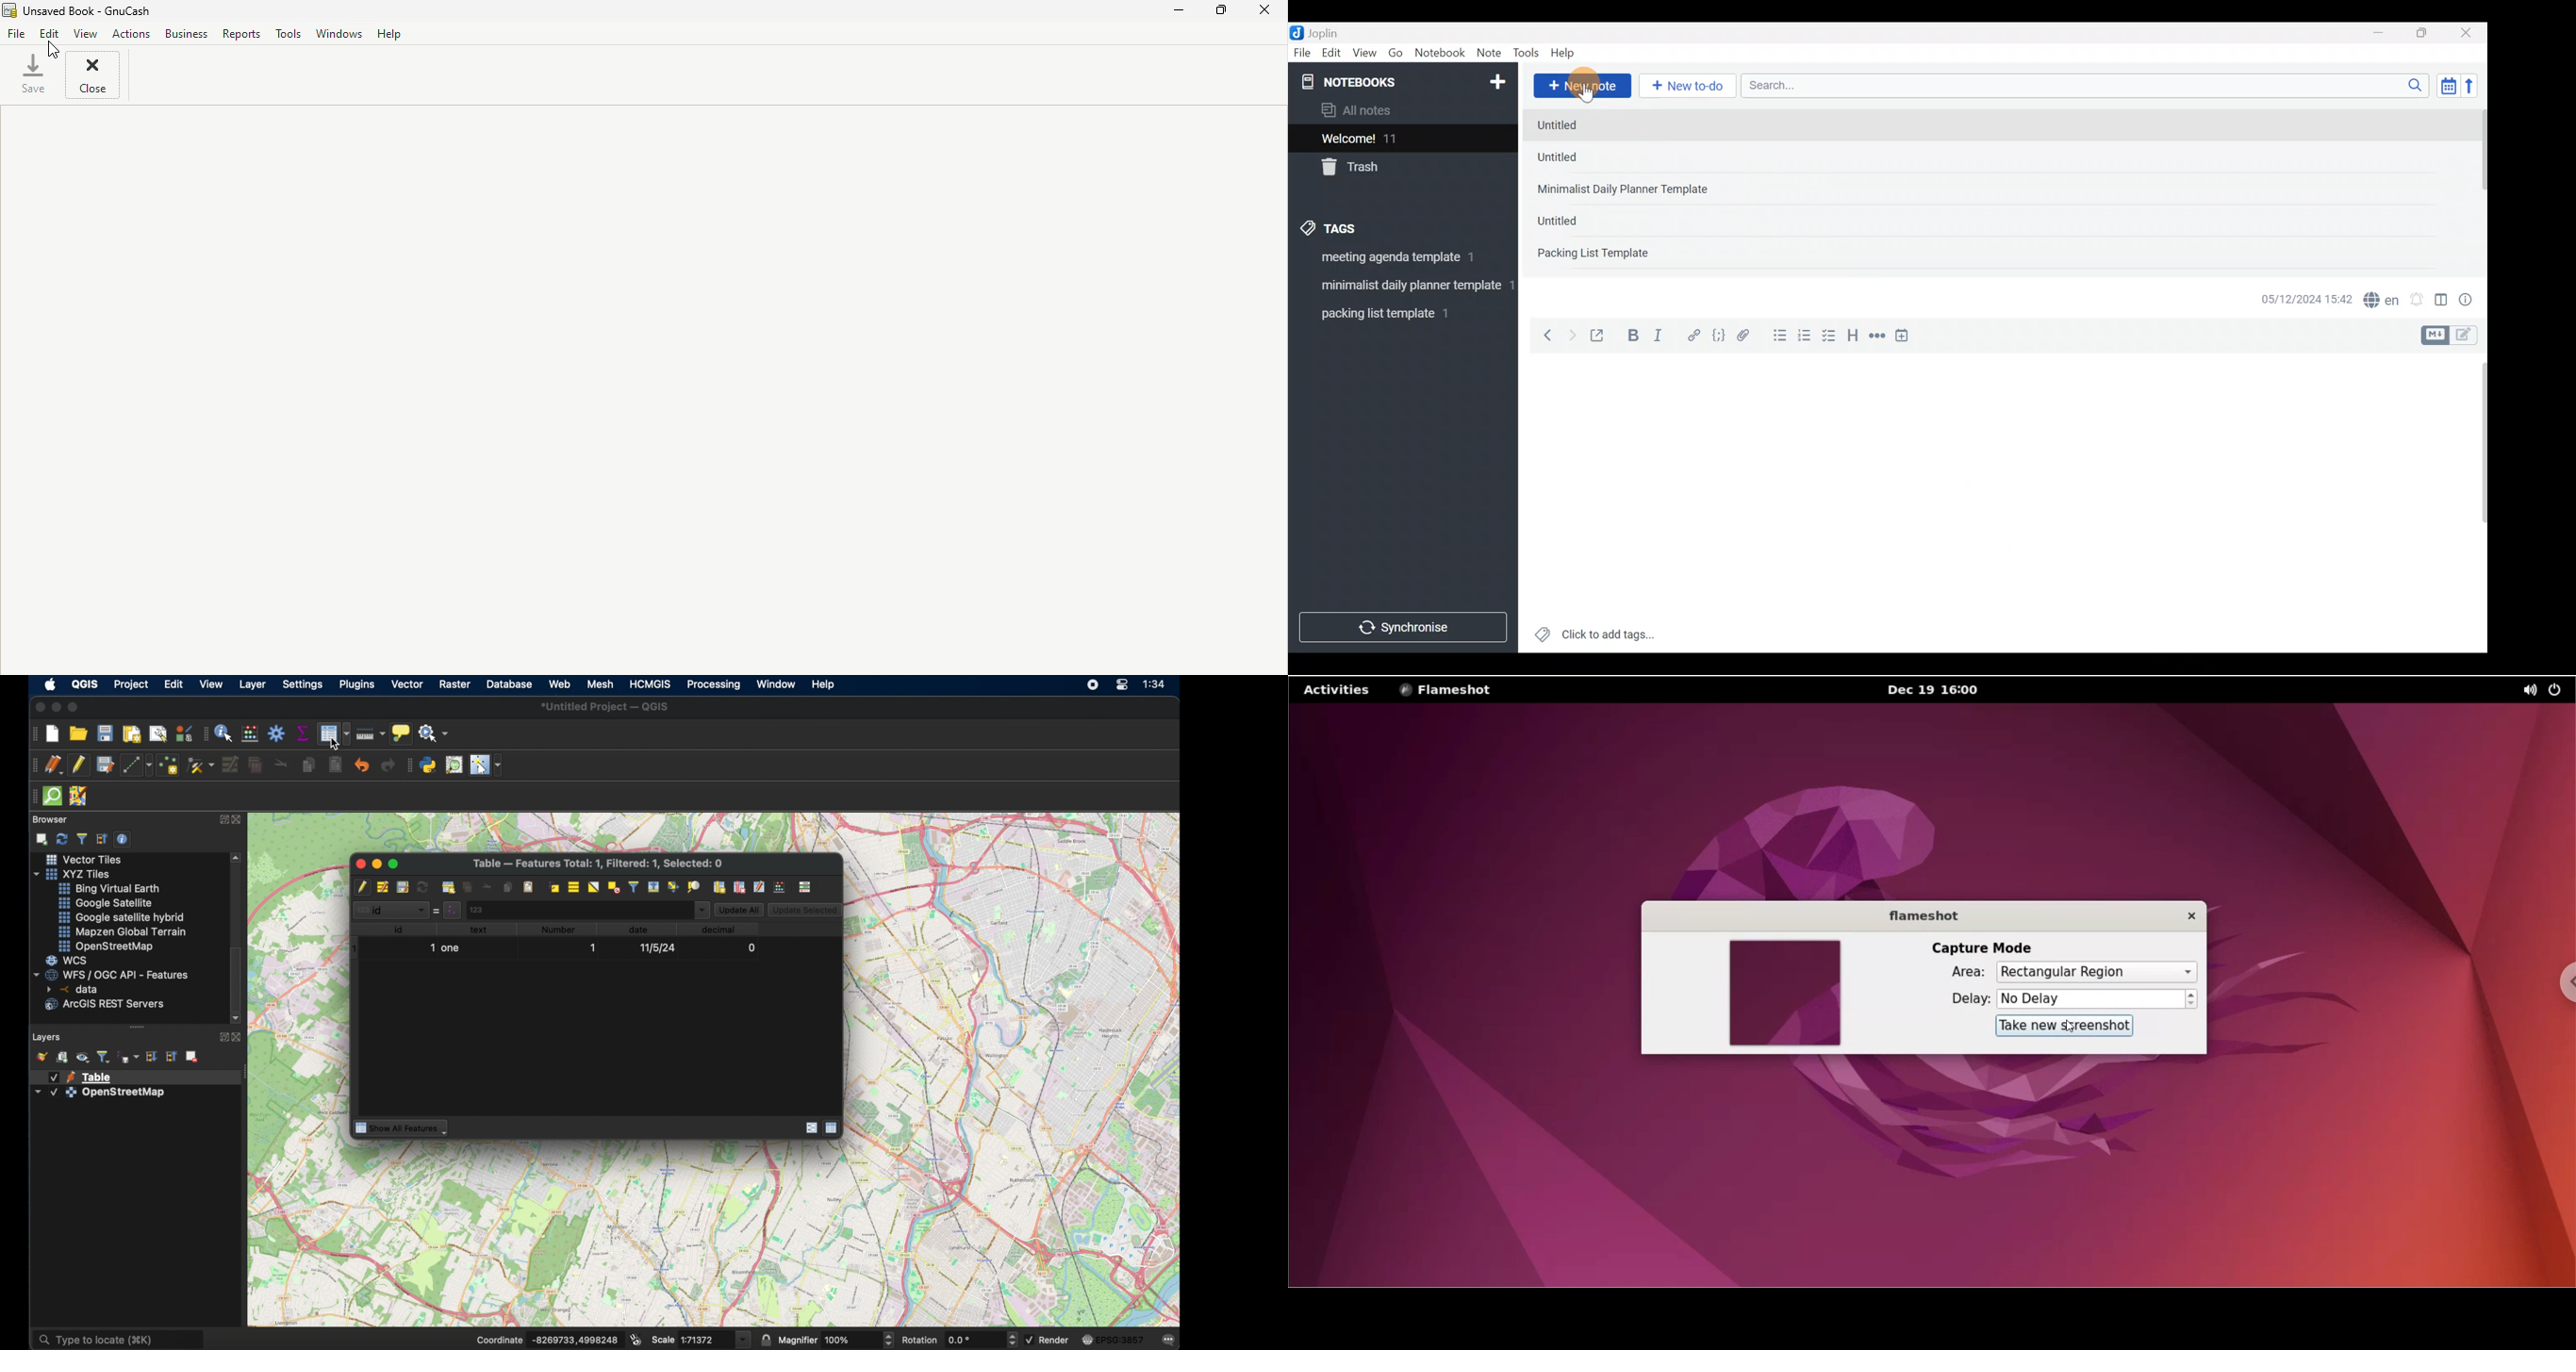 The height and width of the screenshot is (1372, 2576). What do you see at coordinates (1492, 54) in the screenshot?
I see `Note` at bounding box center [1492, 54].